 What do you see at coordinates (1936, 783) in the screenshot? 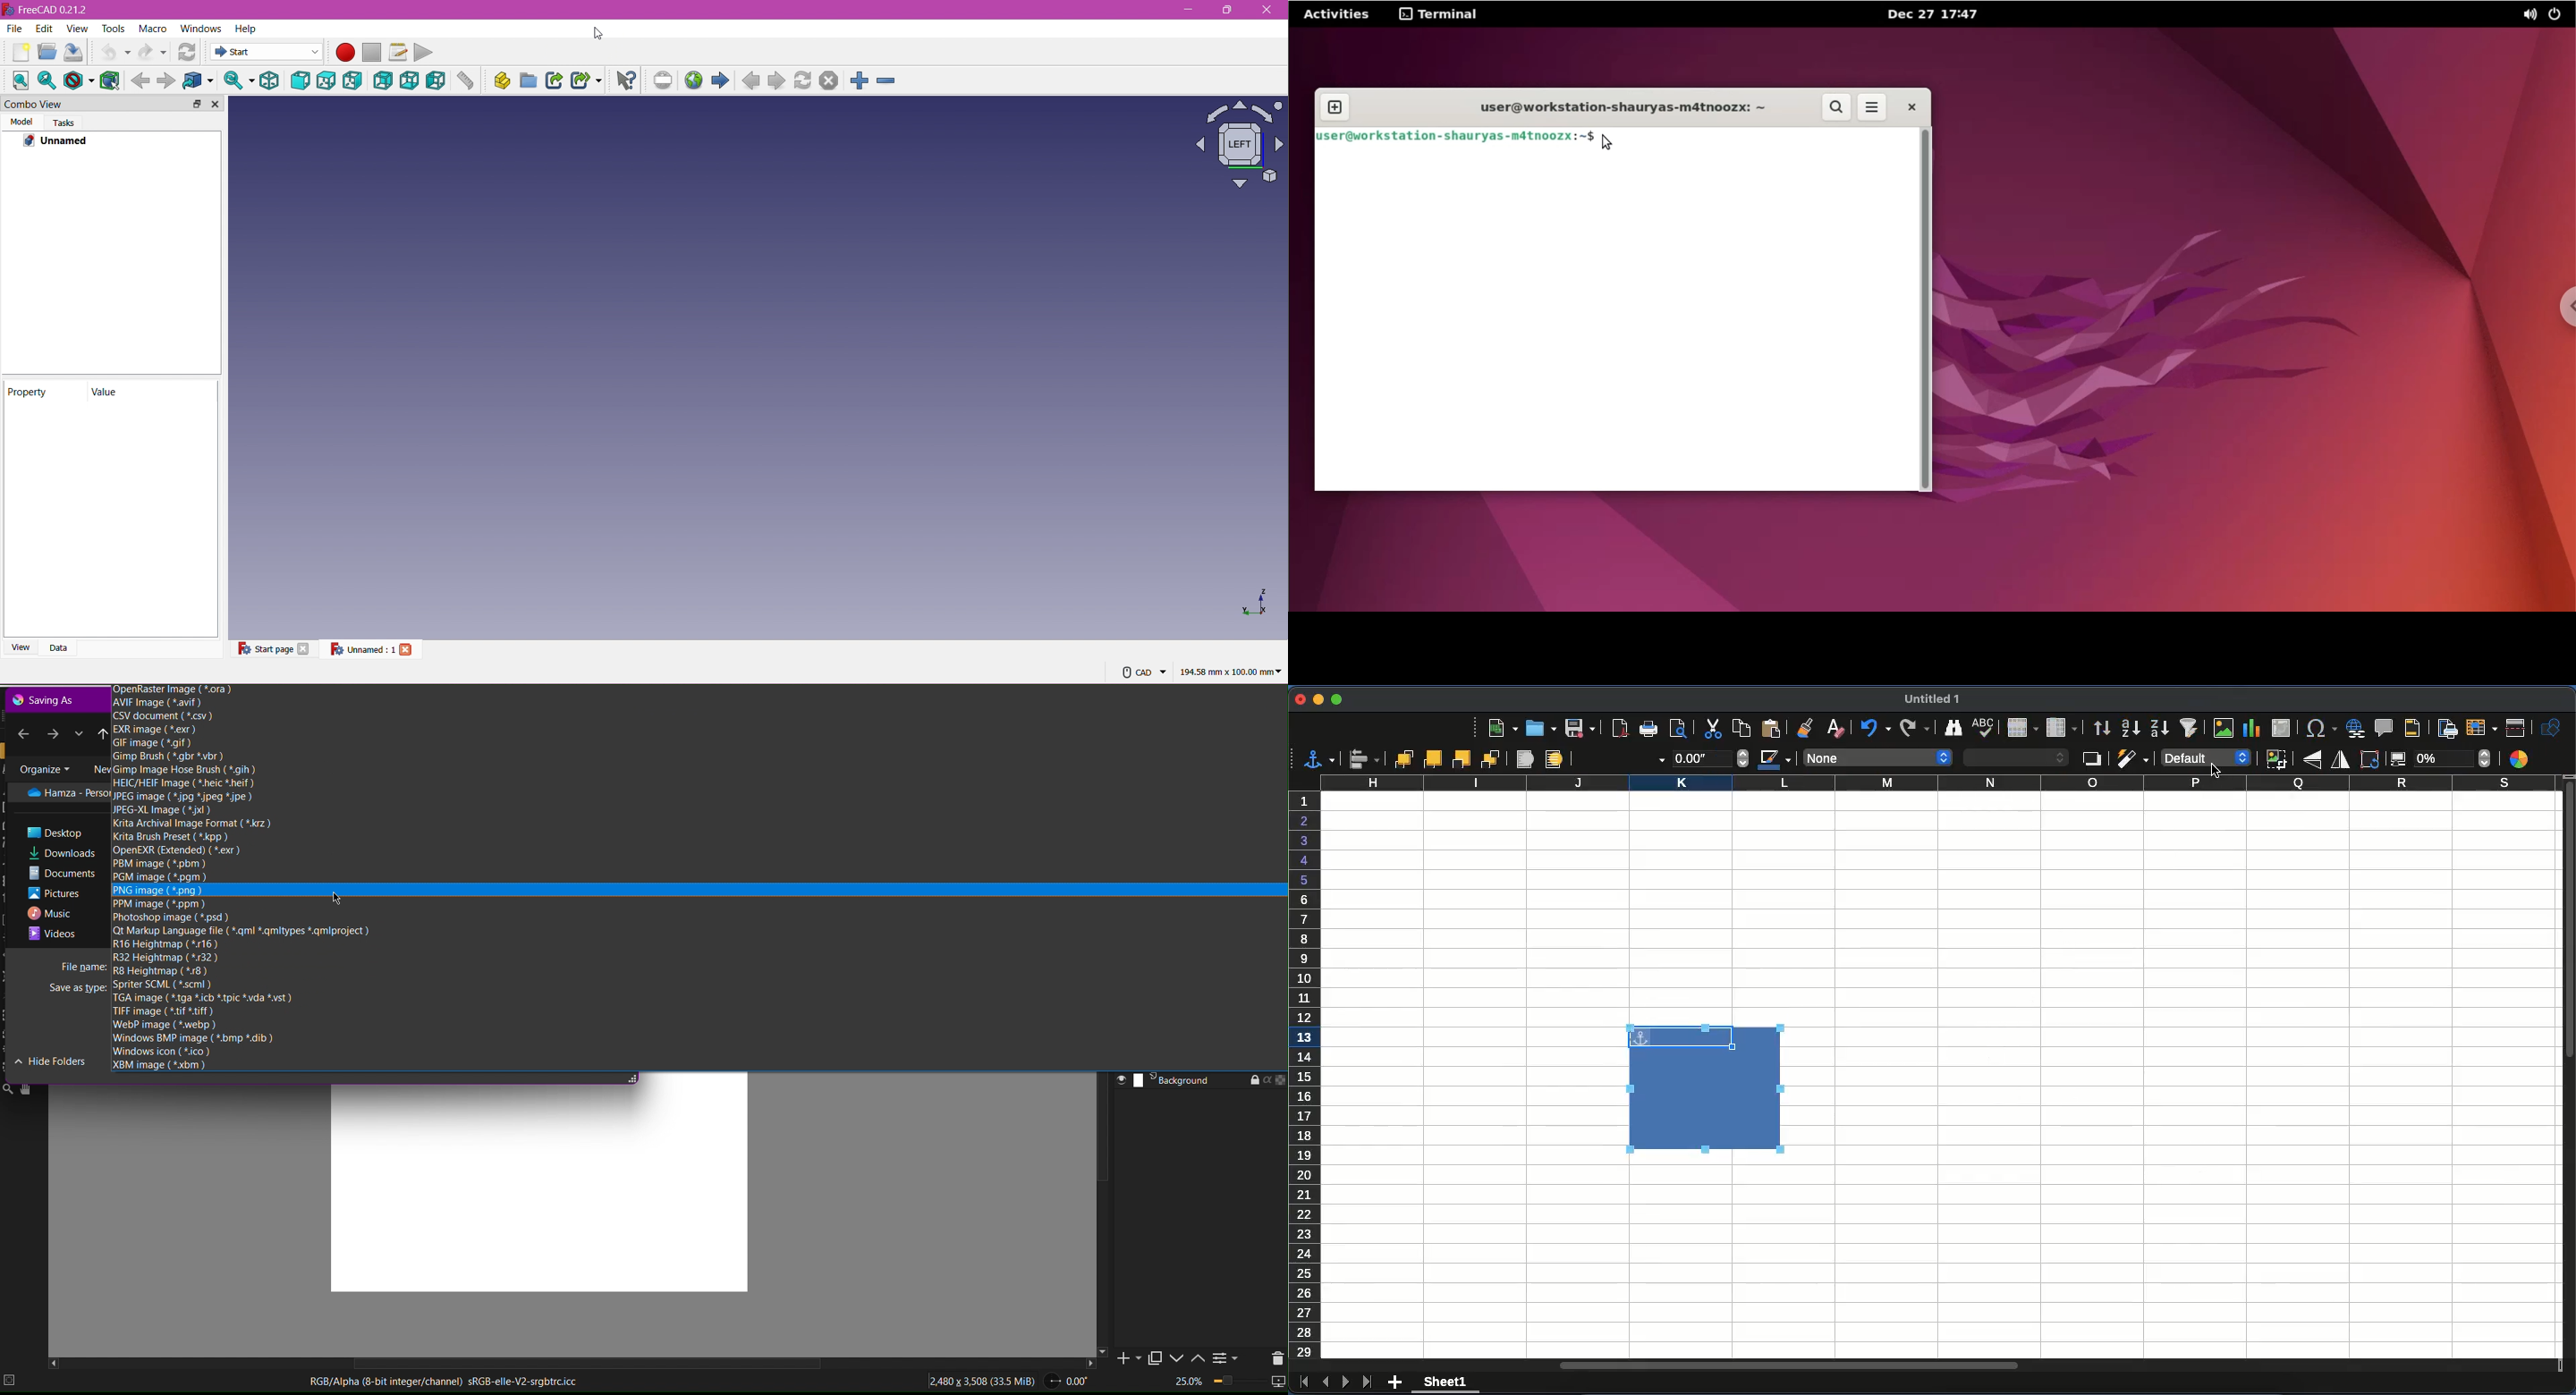
I see `column` at bounding box center [1936, 783].